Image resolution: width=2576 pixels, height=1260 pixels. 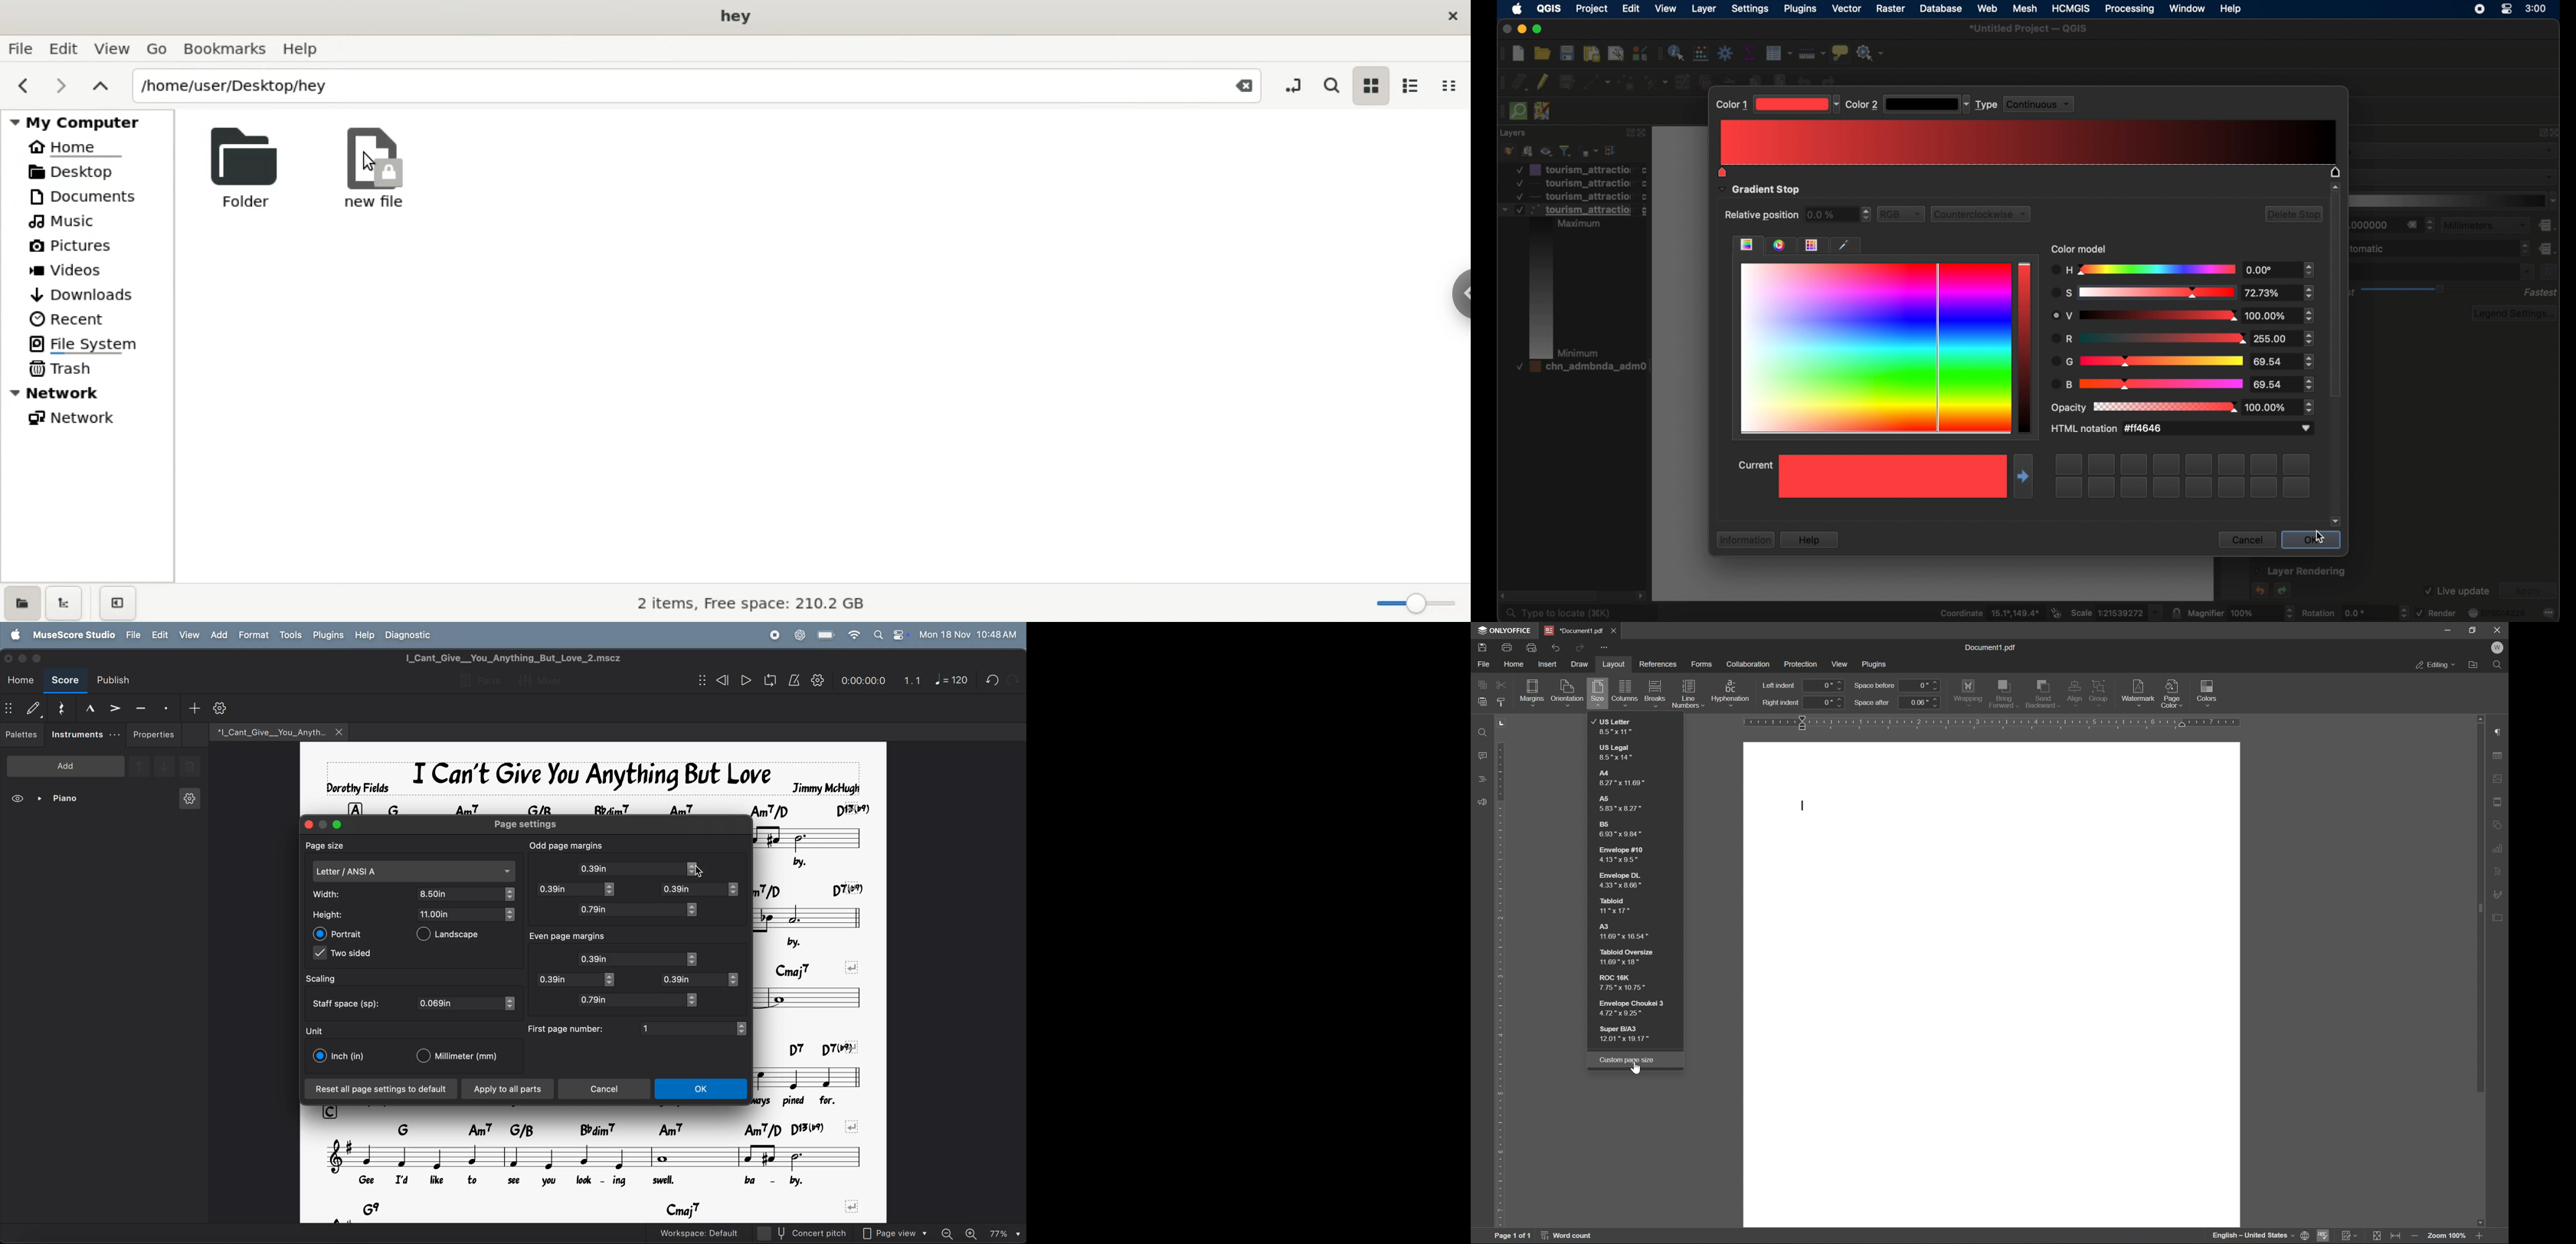 I want to click on toogle, so click(x=614, y=891).